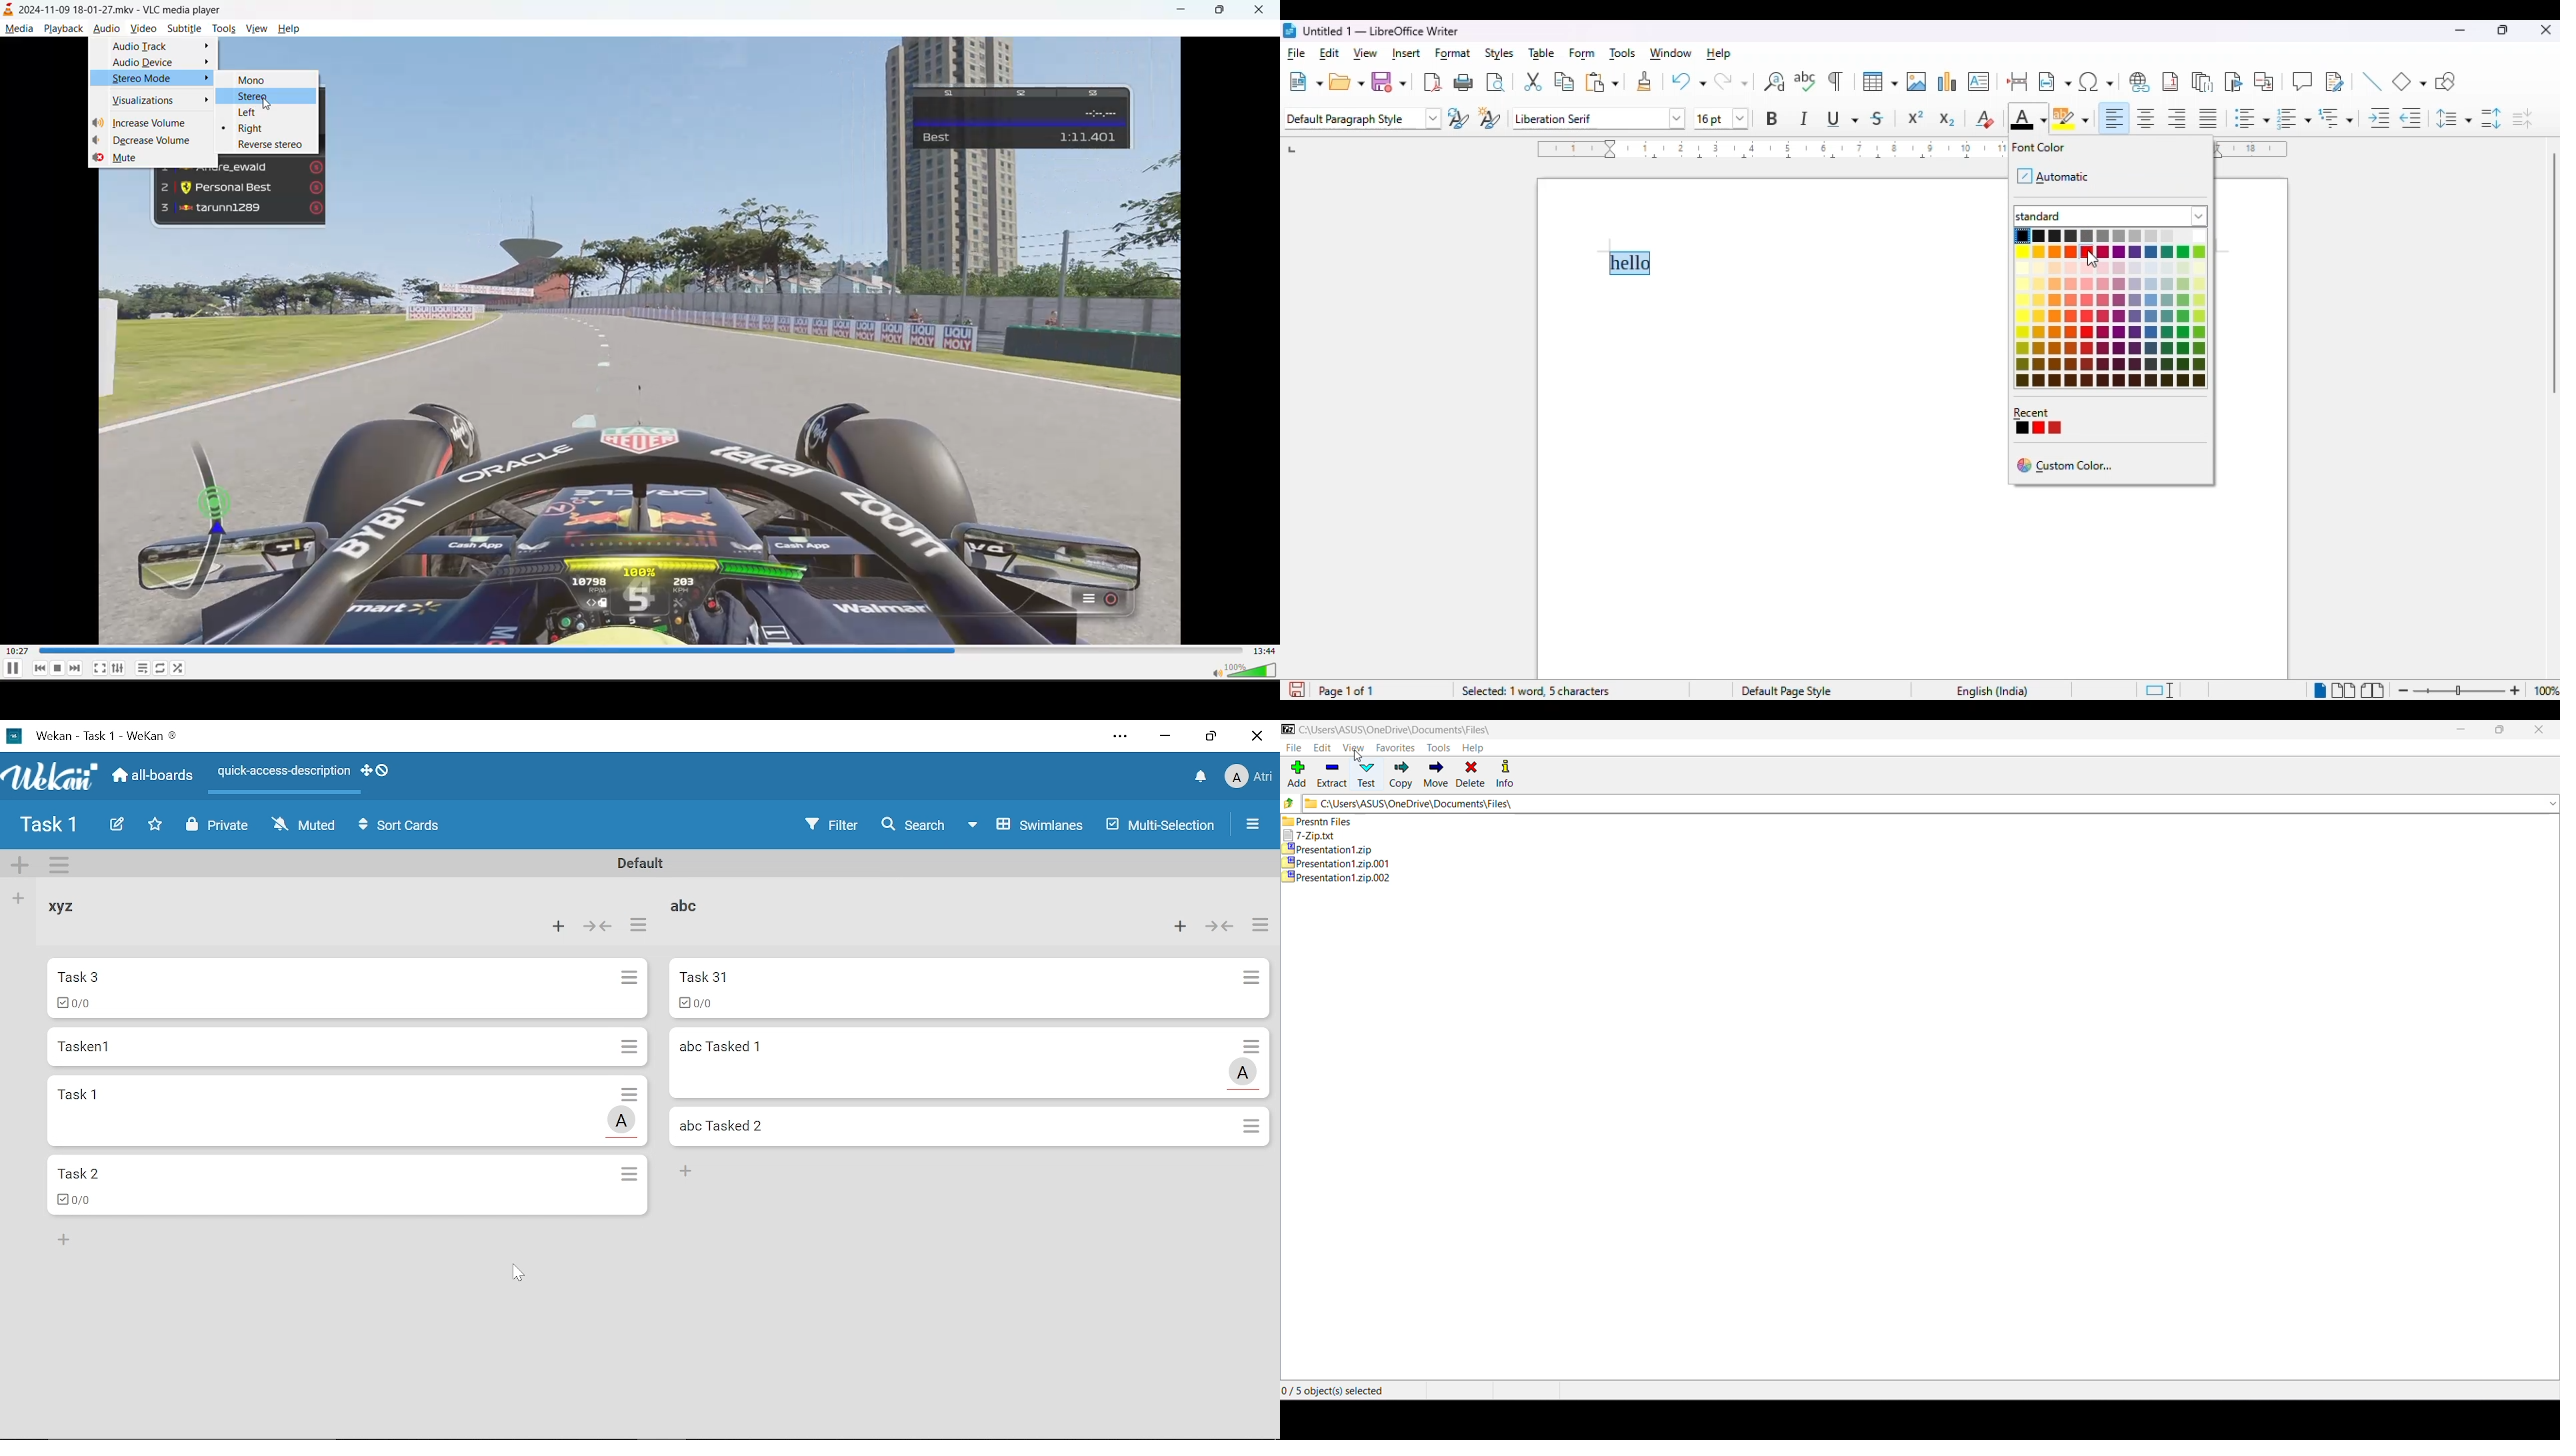  What do you see at coordinates (1315, 837) in the screenshot?
I see `7-Zip.txt` at bounding box center [1315, 837].